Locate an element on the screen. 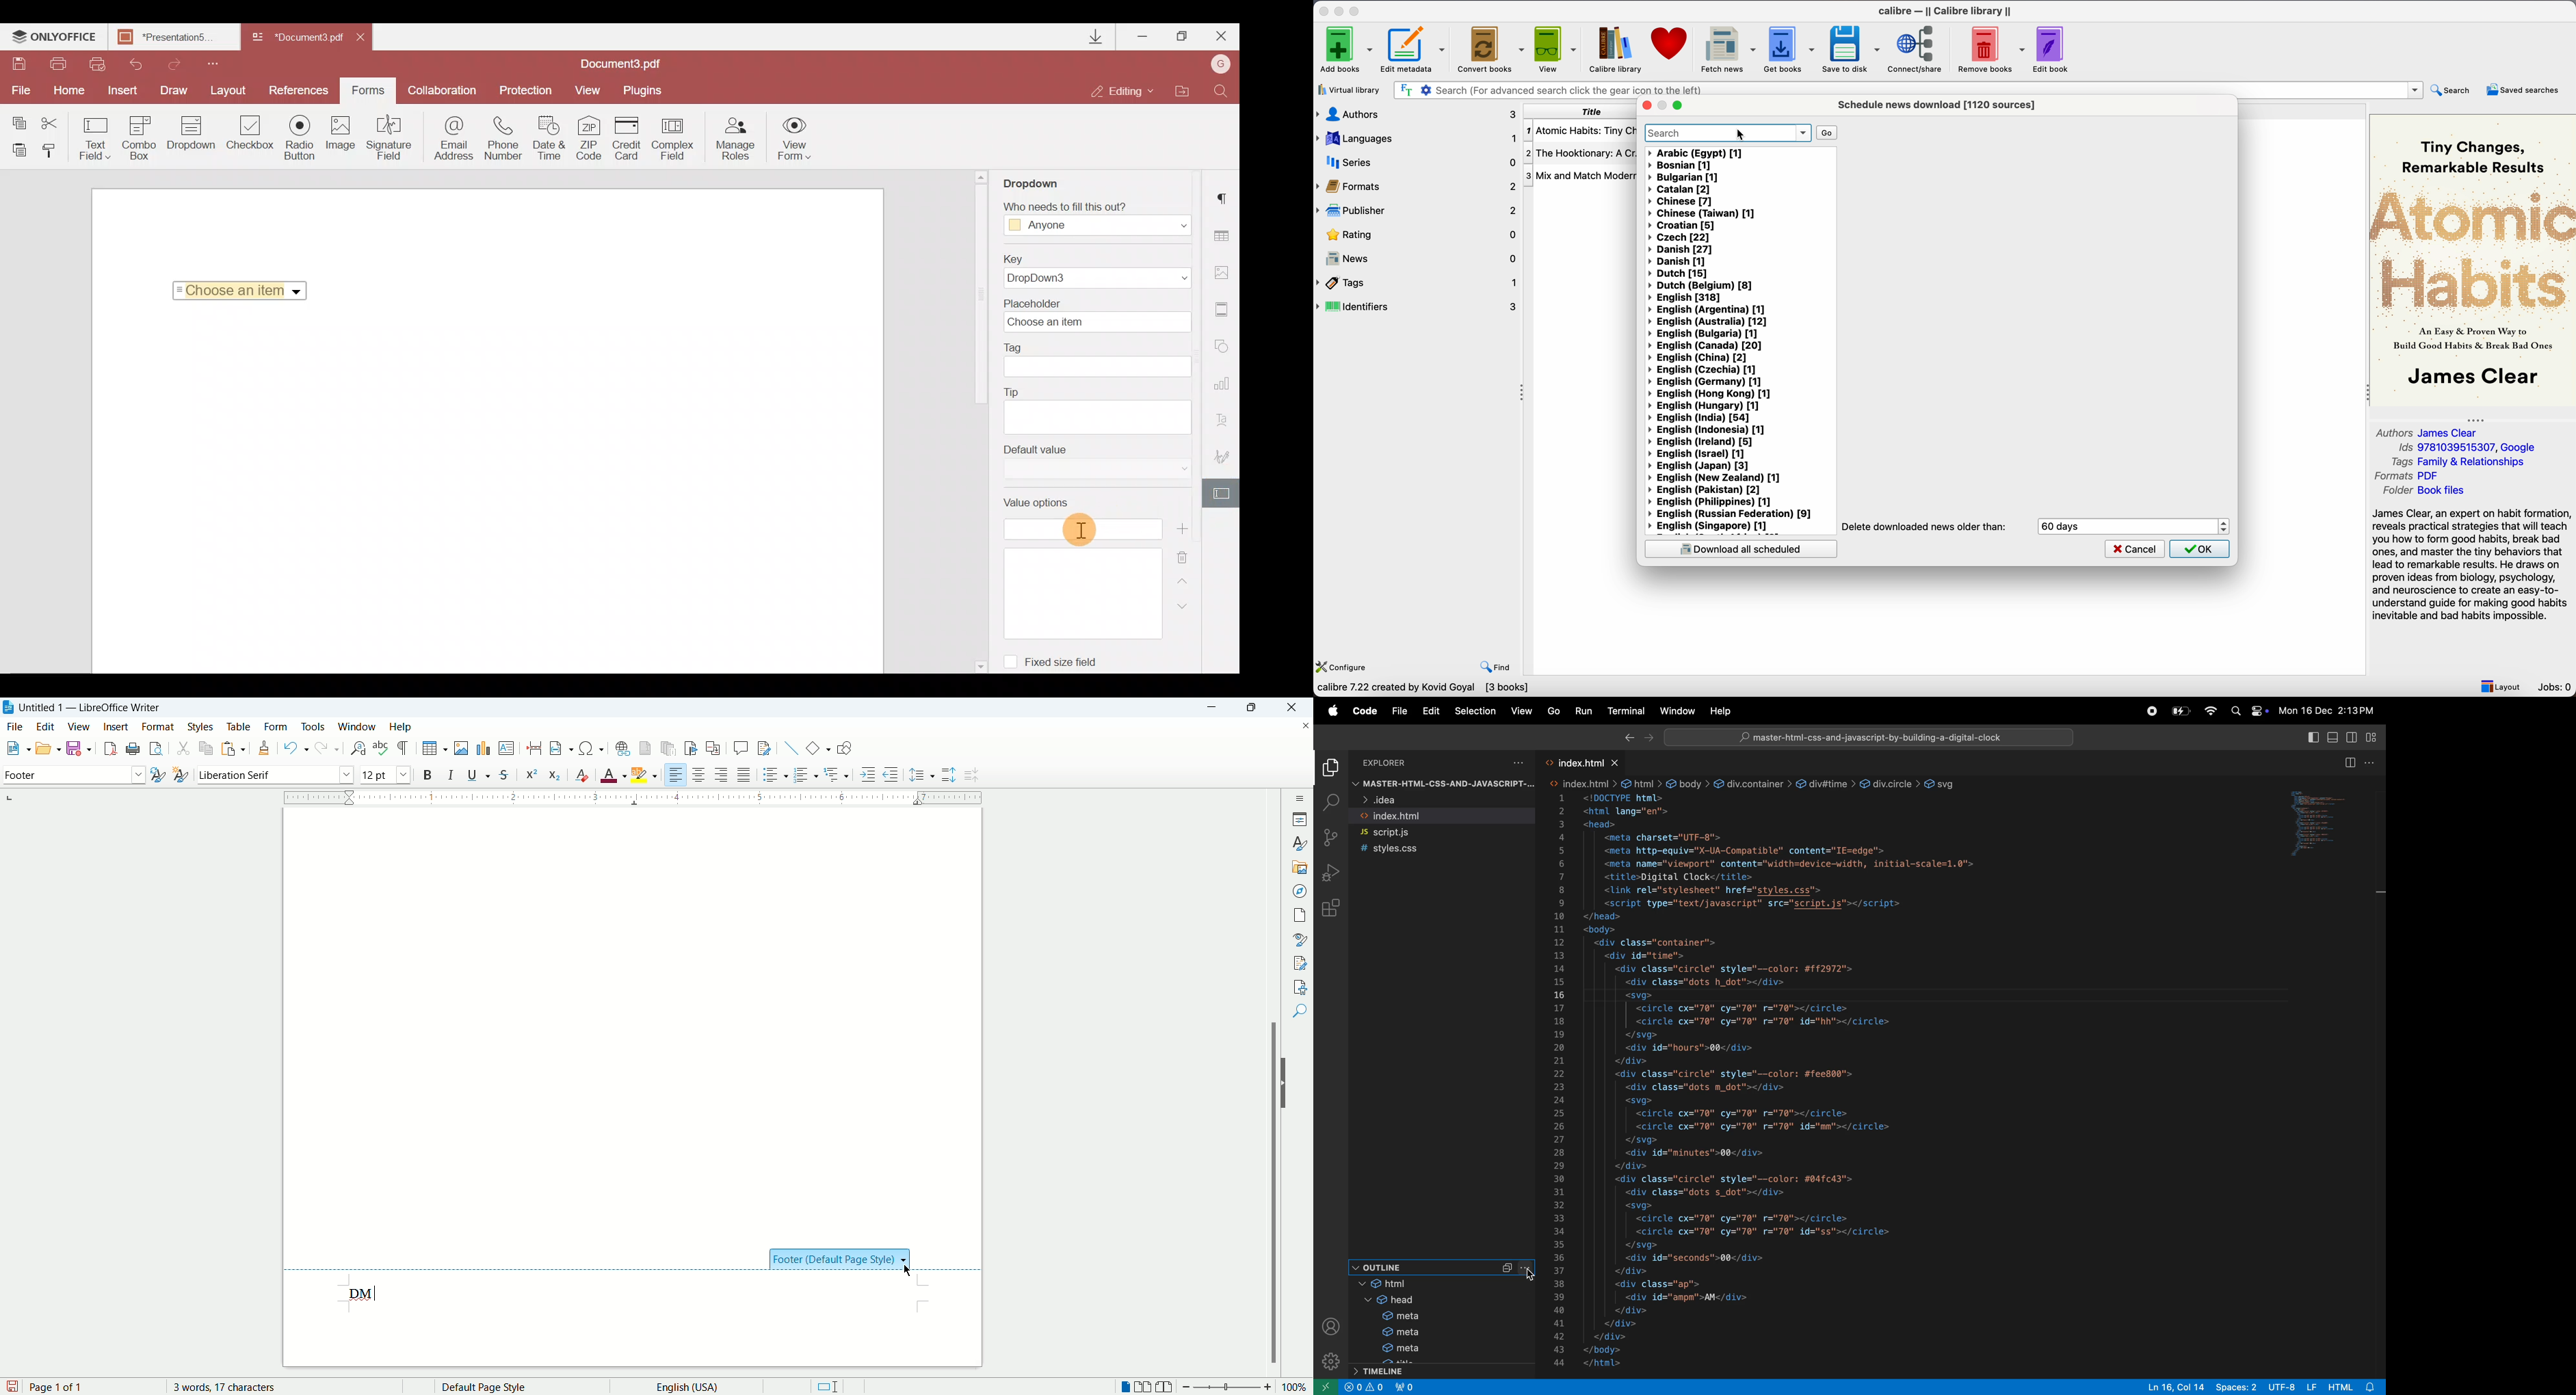 The width and height of the screenshot is (2576, 1400). meta is located at coordinates (1446, 1348).